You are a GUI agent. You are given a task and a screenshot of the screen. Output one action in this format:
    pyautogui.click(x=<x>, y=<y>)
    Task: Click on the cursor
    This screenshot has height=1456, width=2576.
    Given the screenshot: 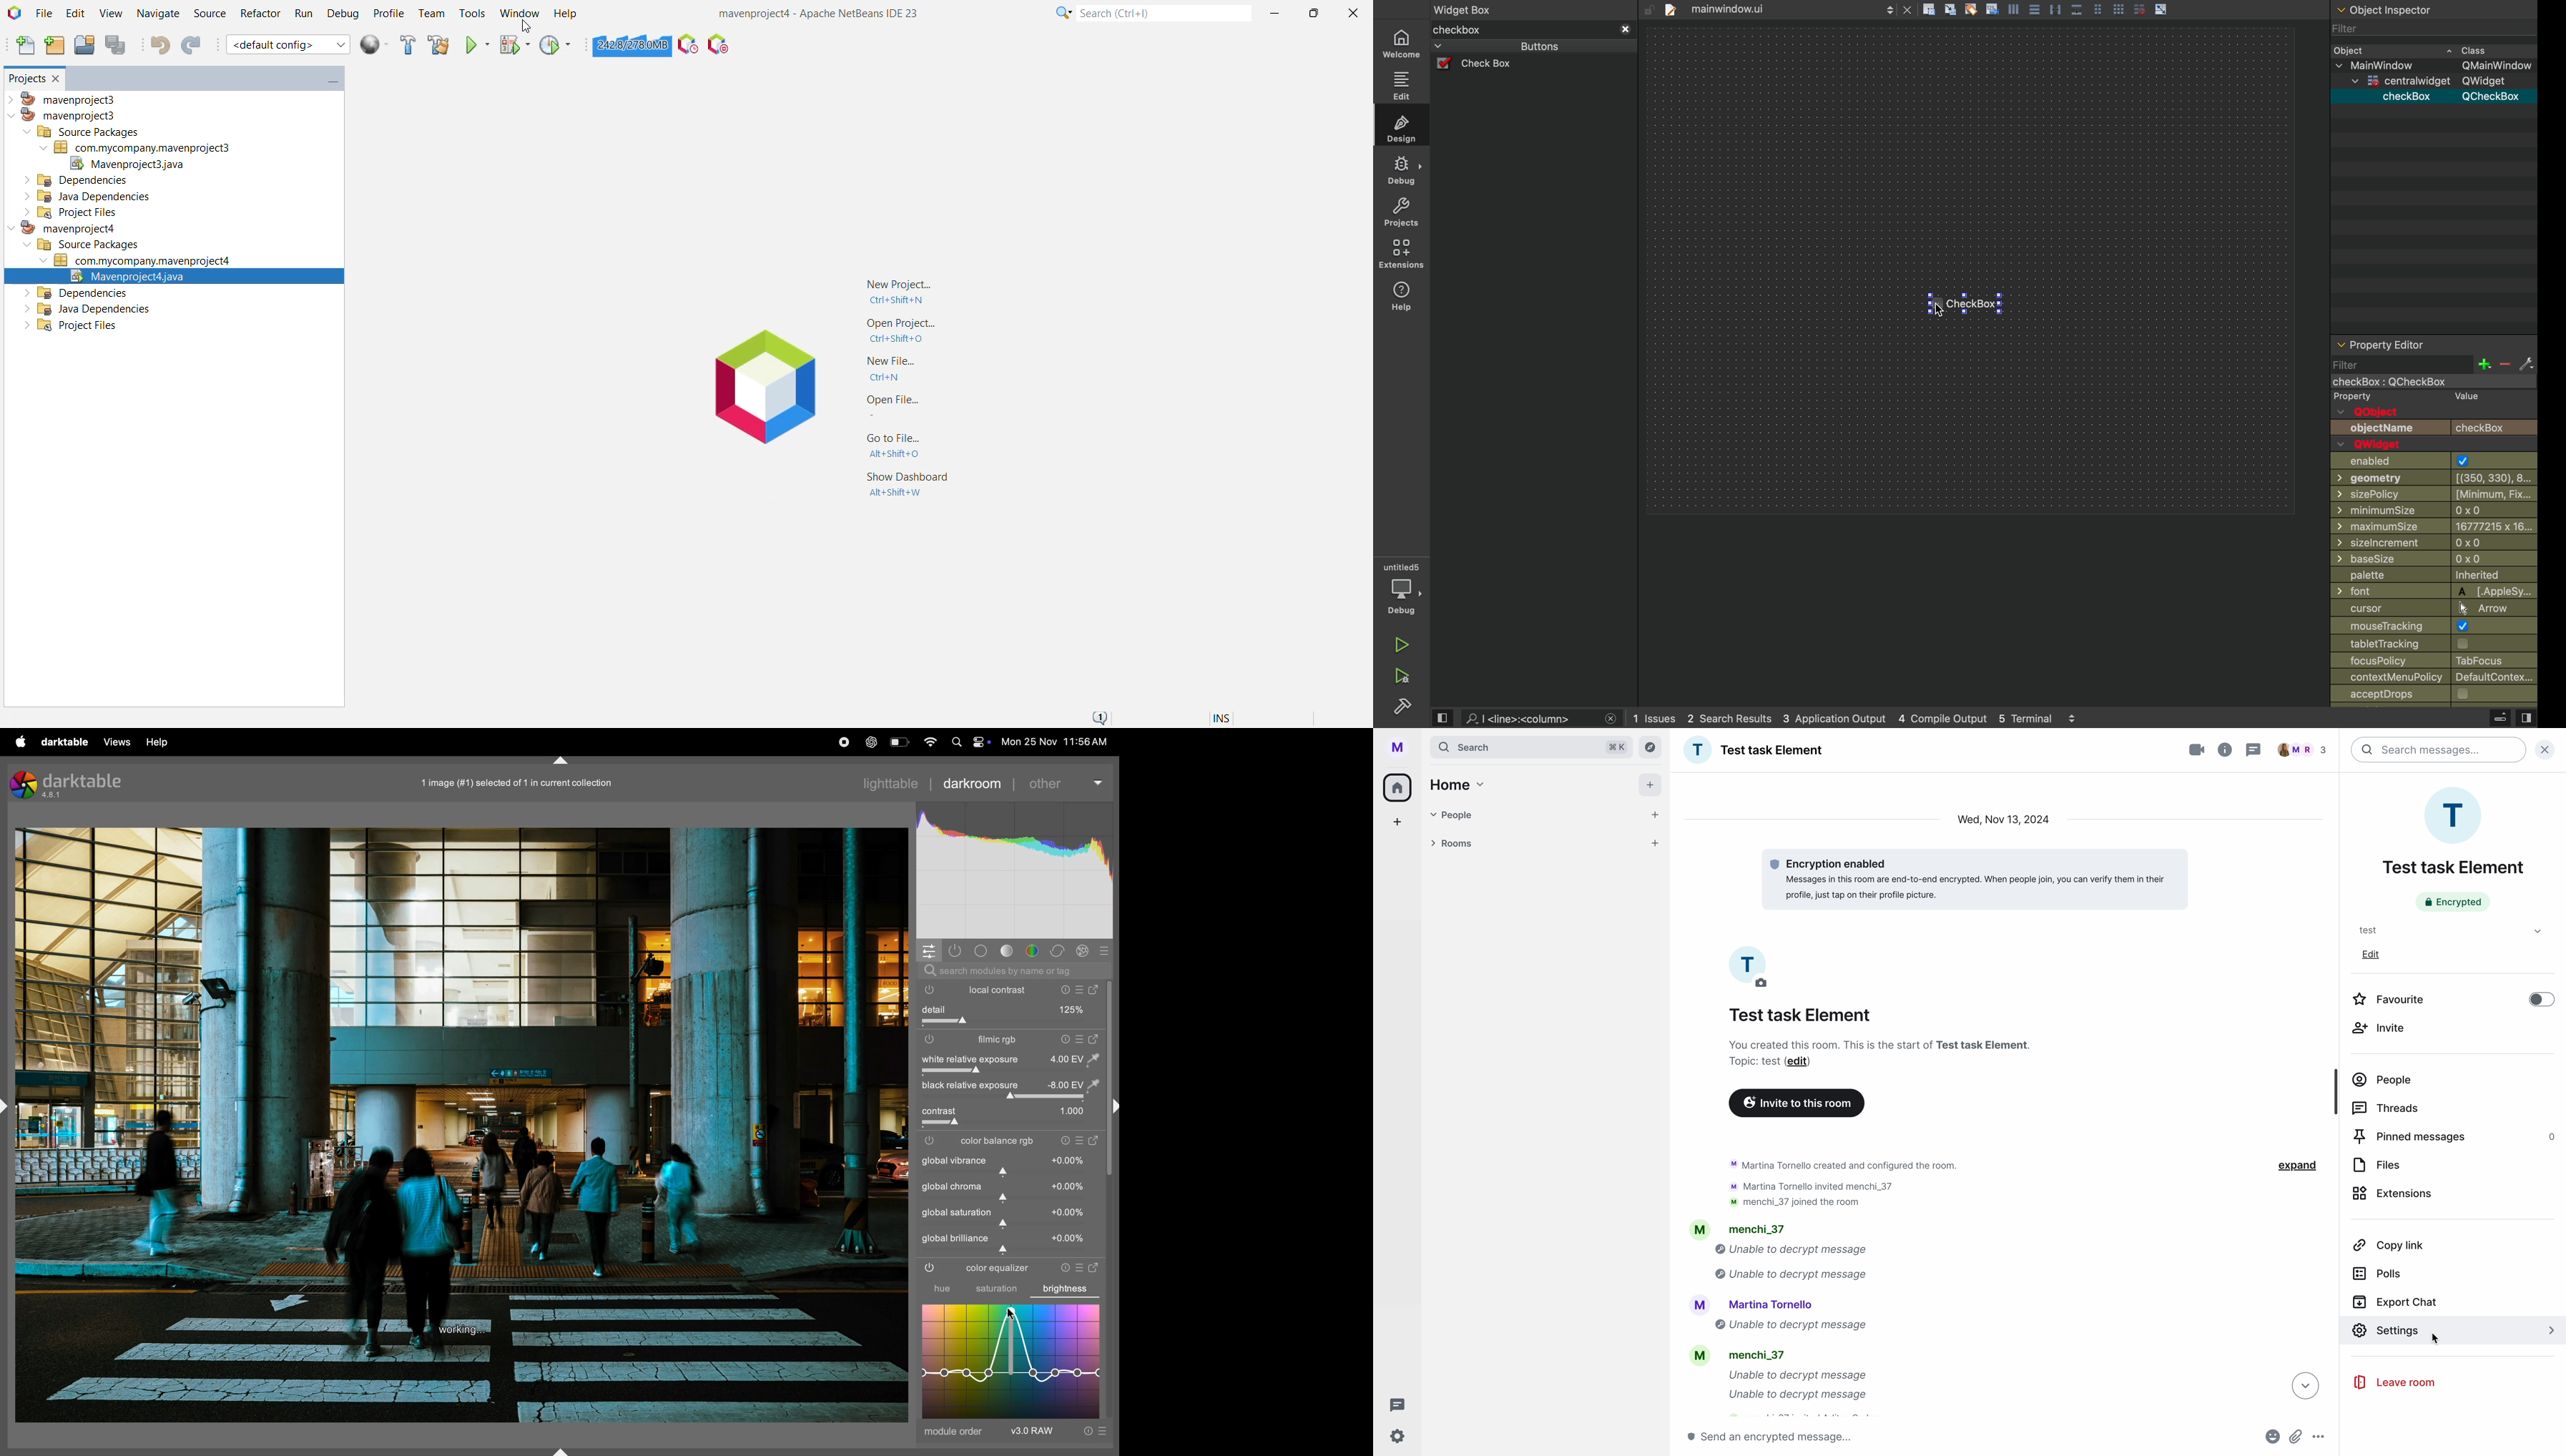 What is the action you would take?
    pyautogui.click(x=2436, y=1338)
    